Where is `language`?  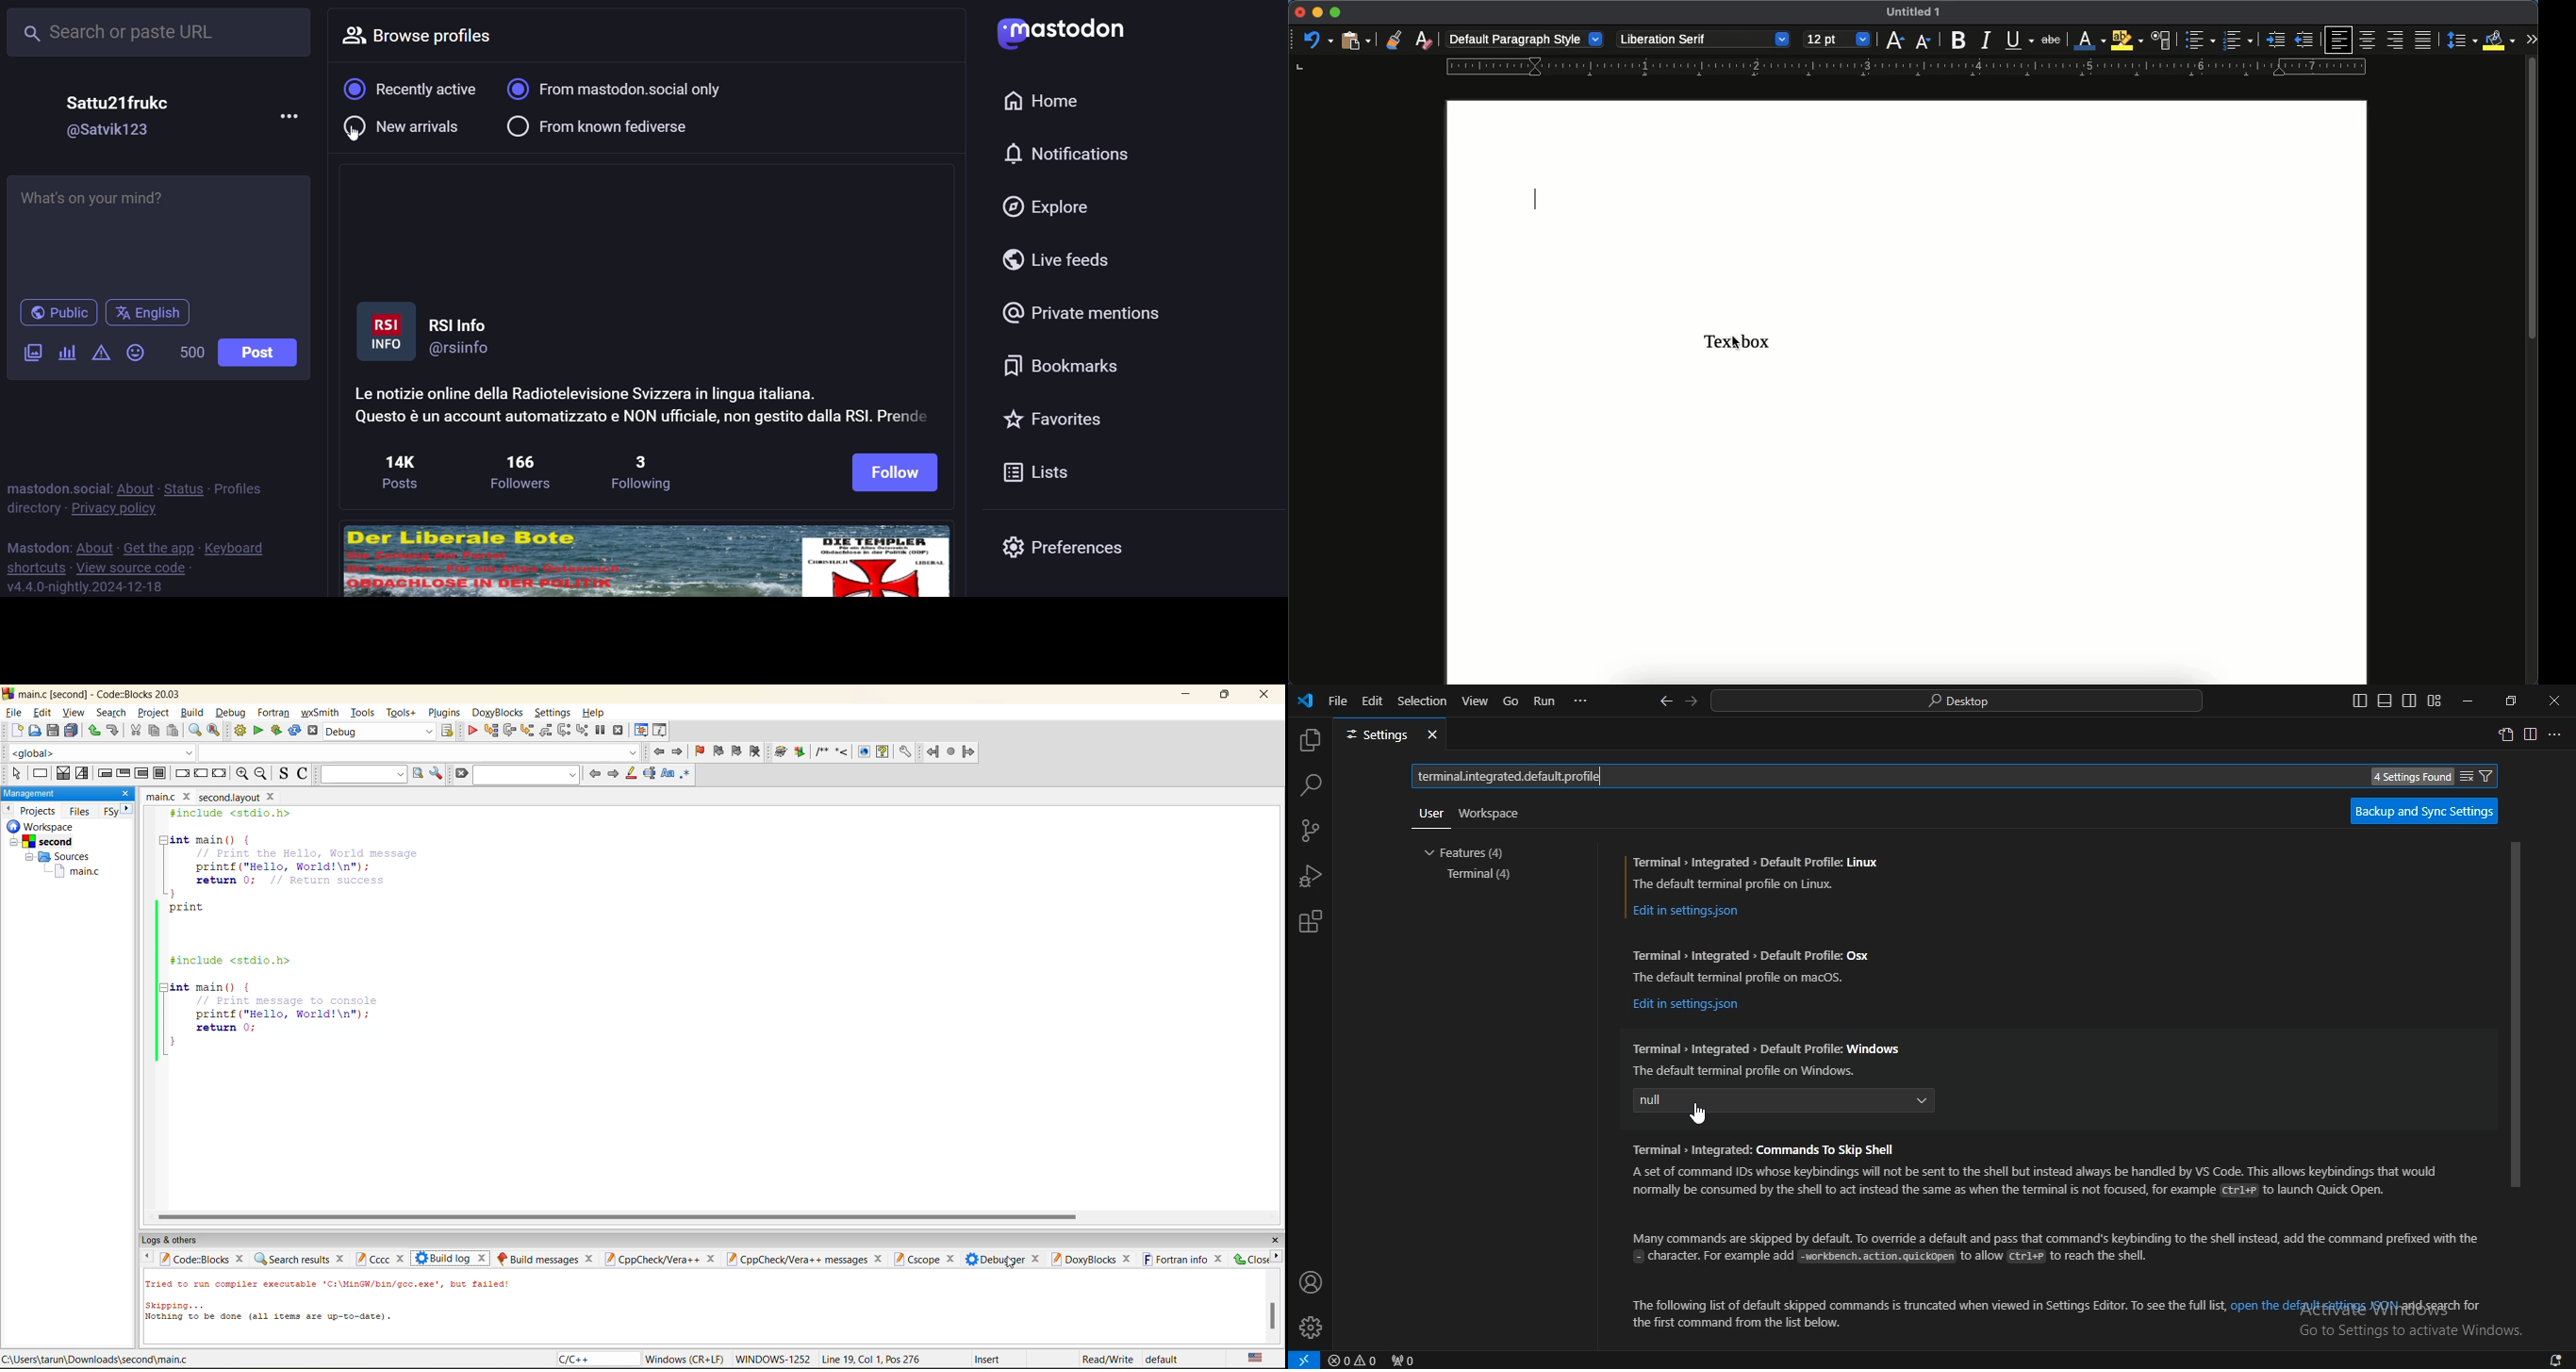 language is located at coordinates (587, 1361).